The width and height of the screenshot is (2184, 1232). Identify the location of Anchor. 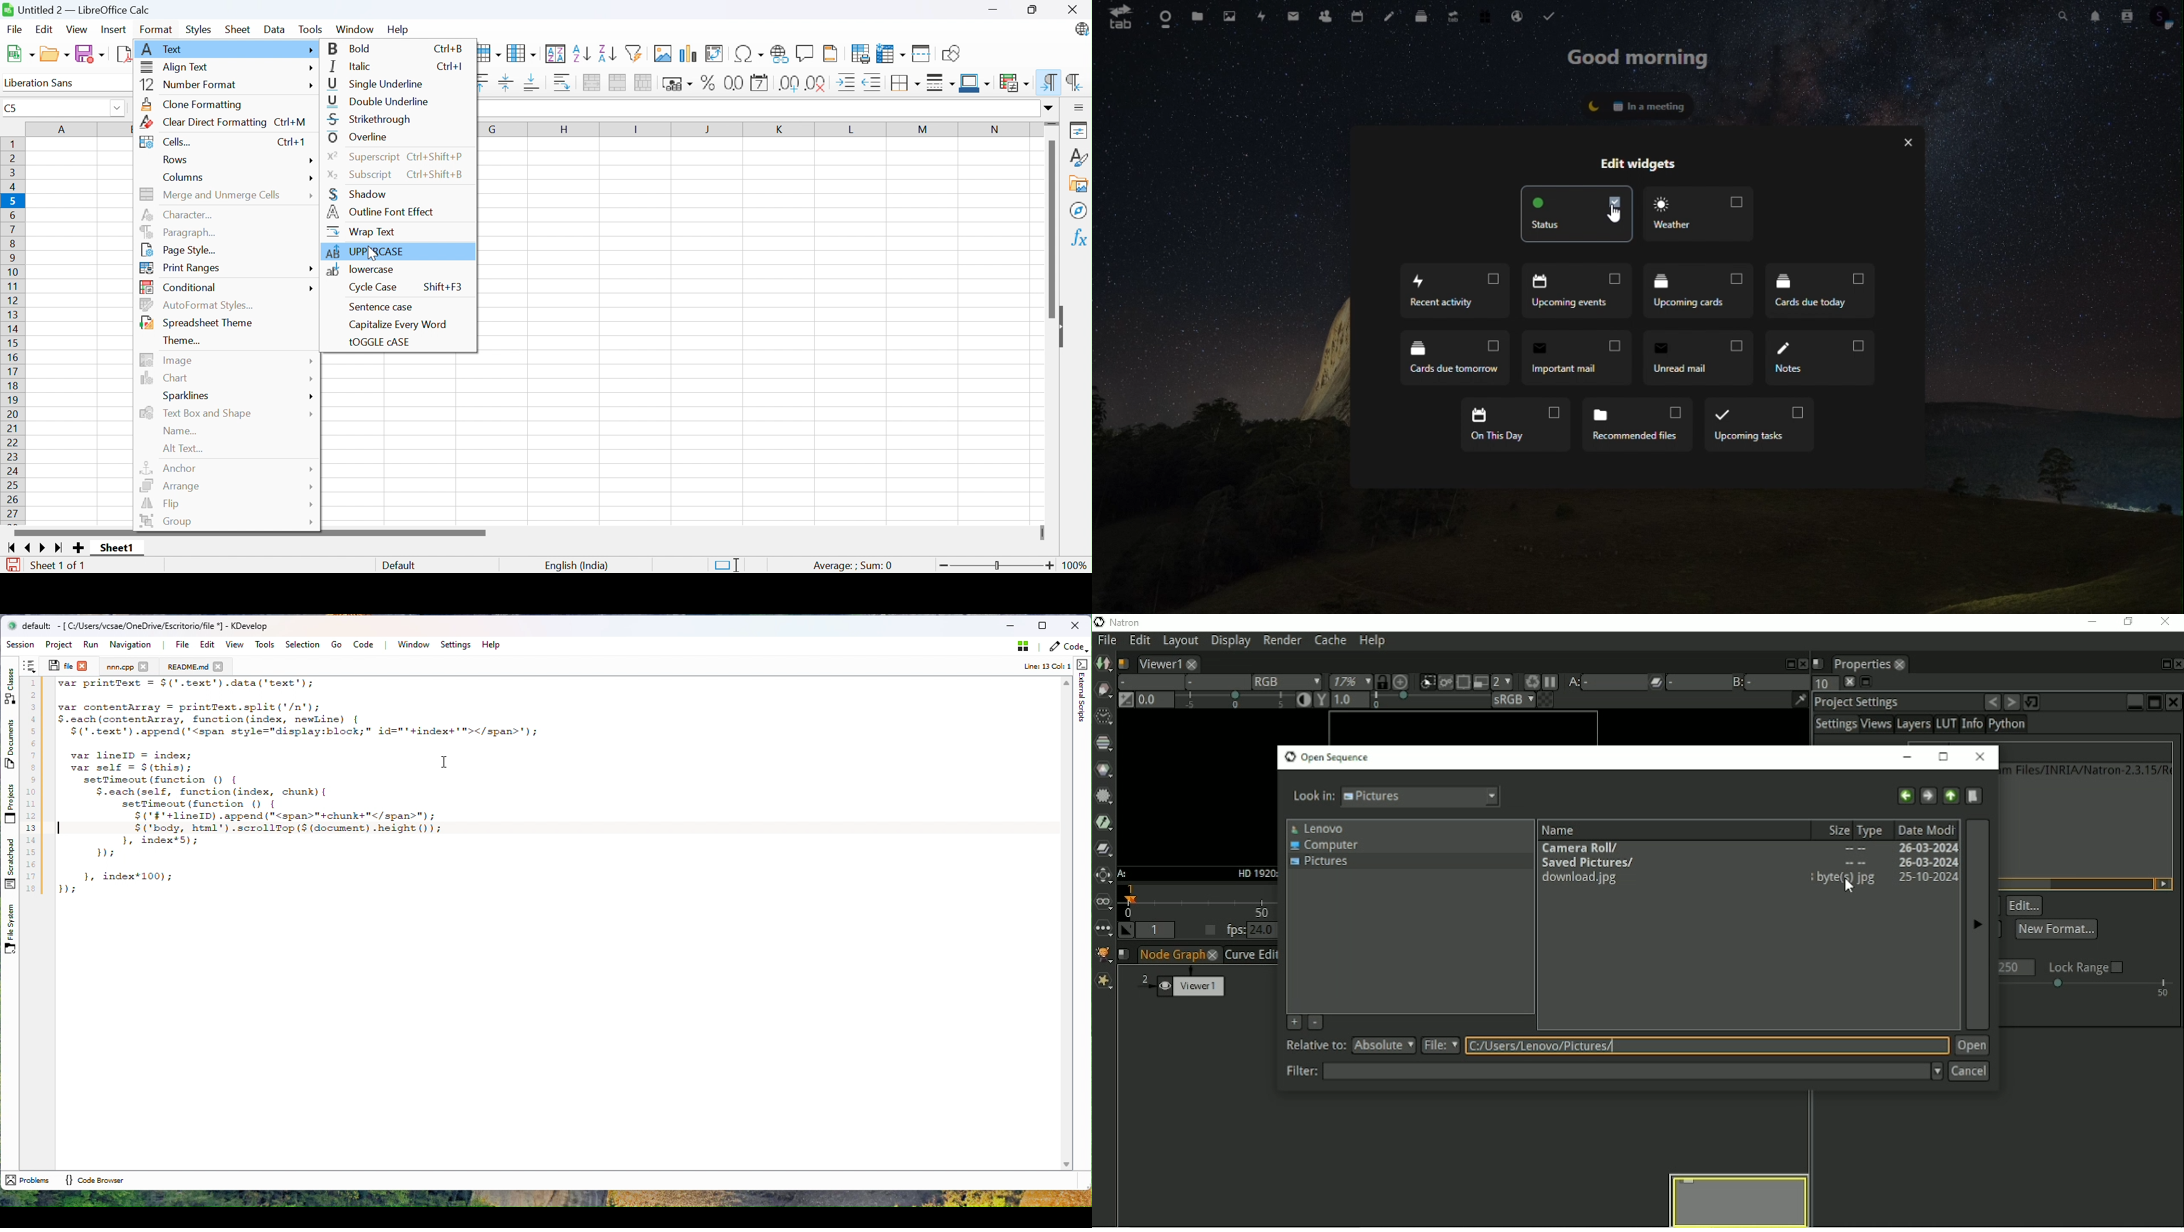
(170, 469).